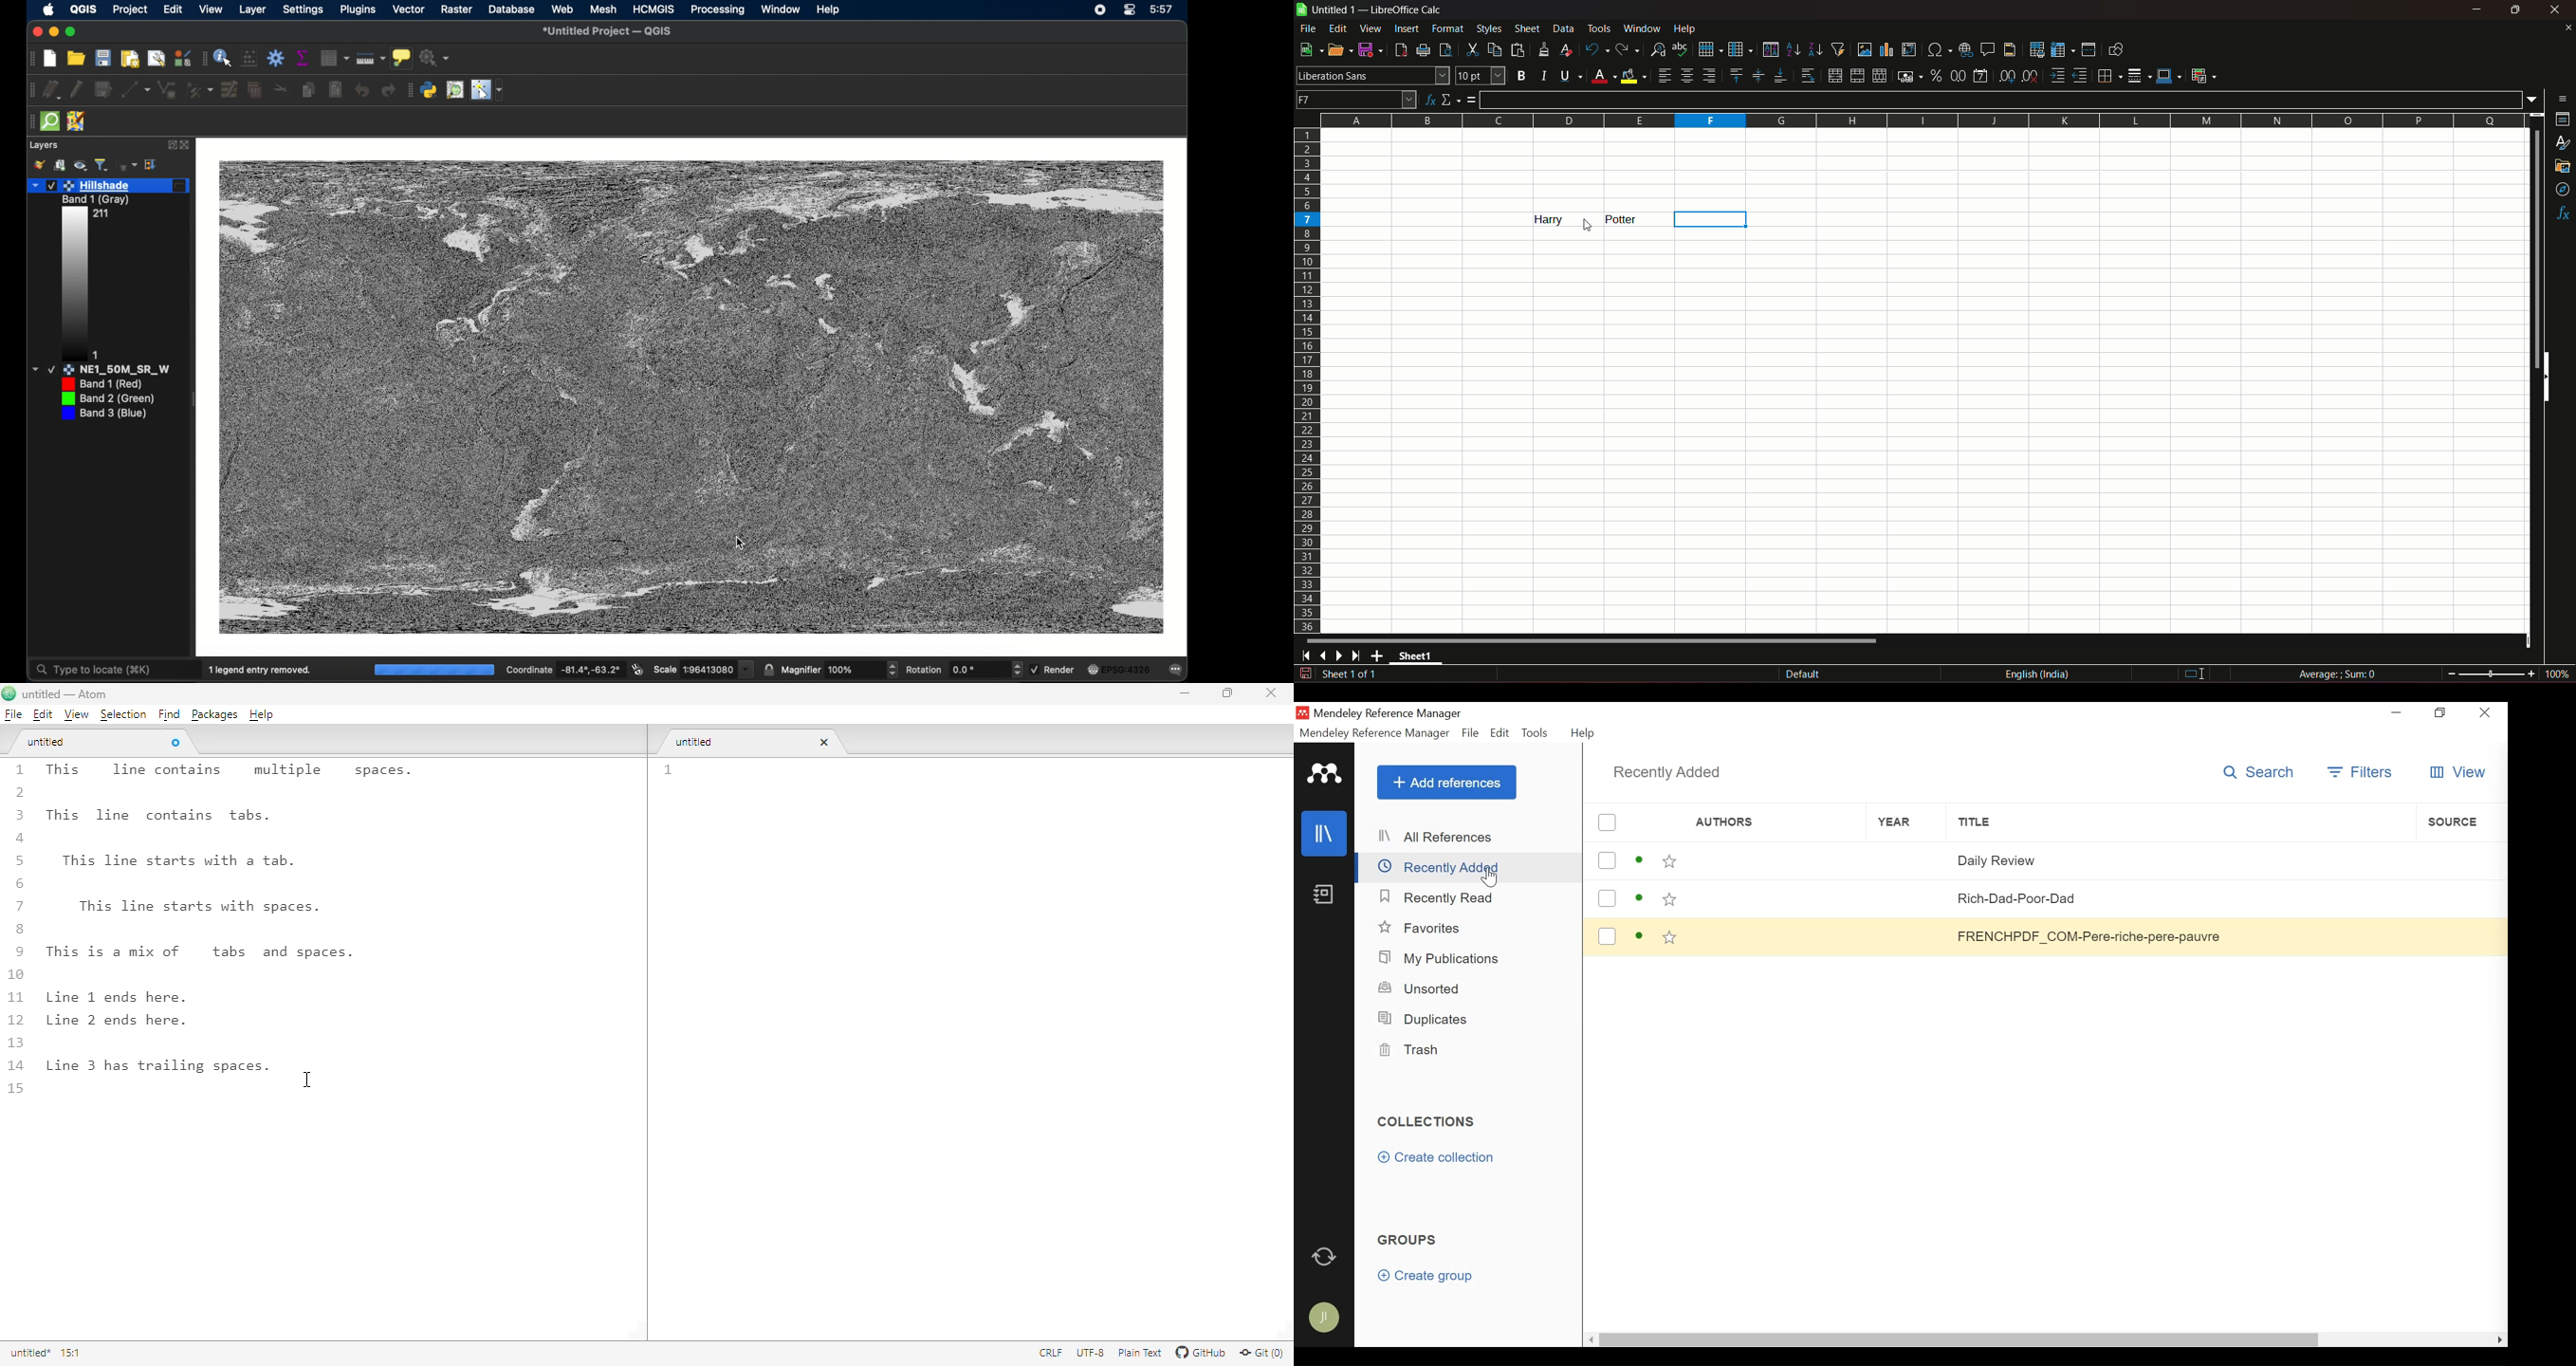 This screenshot has width=2576, height=1372. What do you see at coordinates (1670, 938) in the screenshot?
I see `(un)select Favorite` at bounding box center [1670, 938].